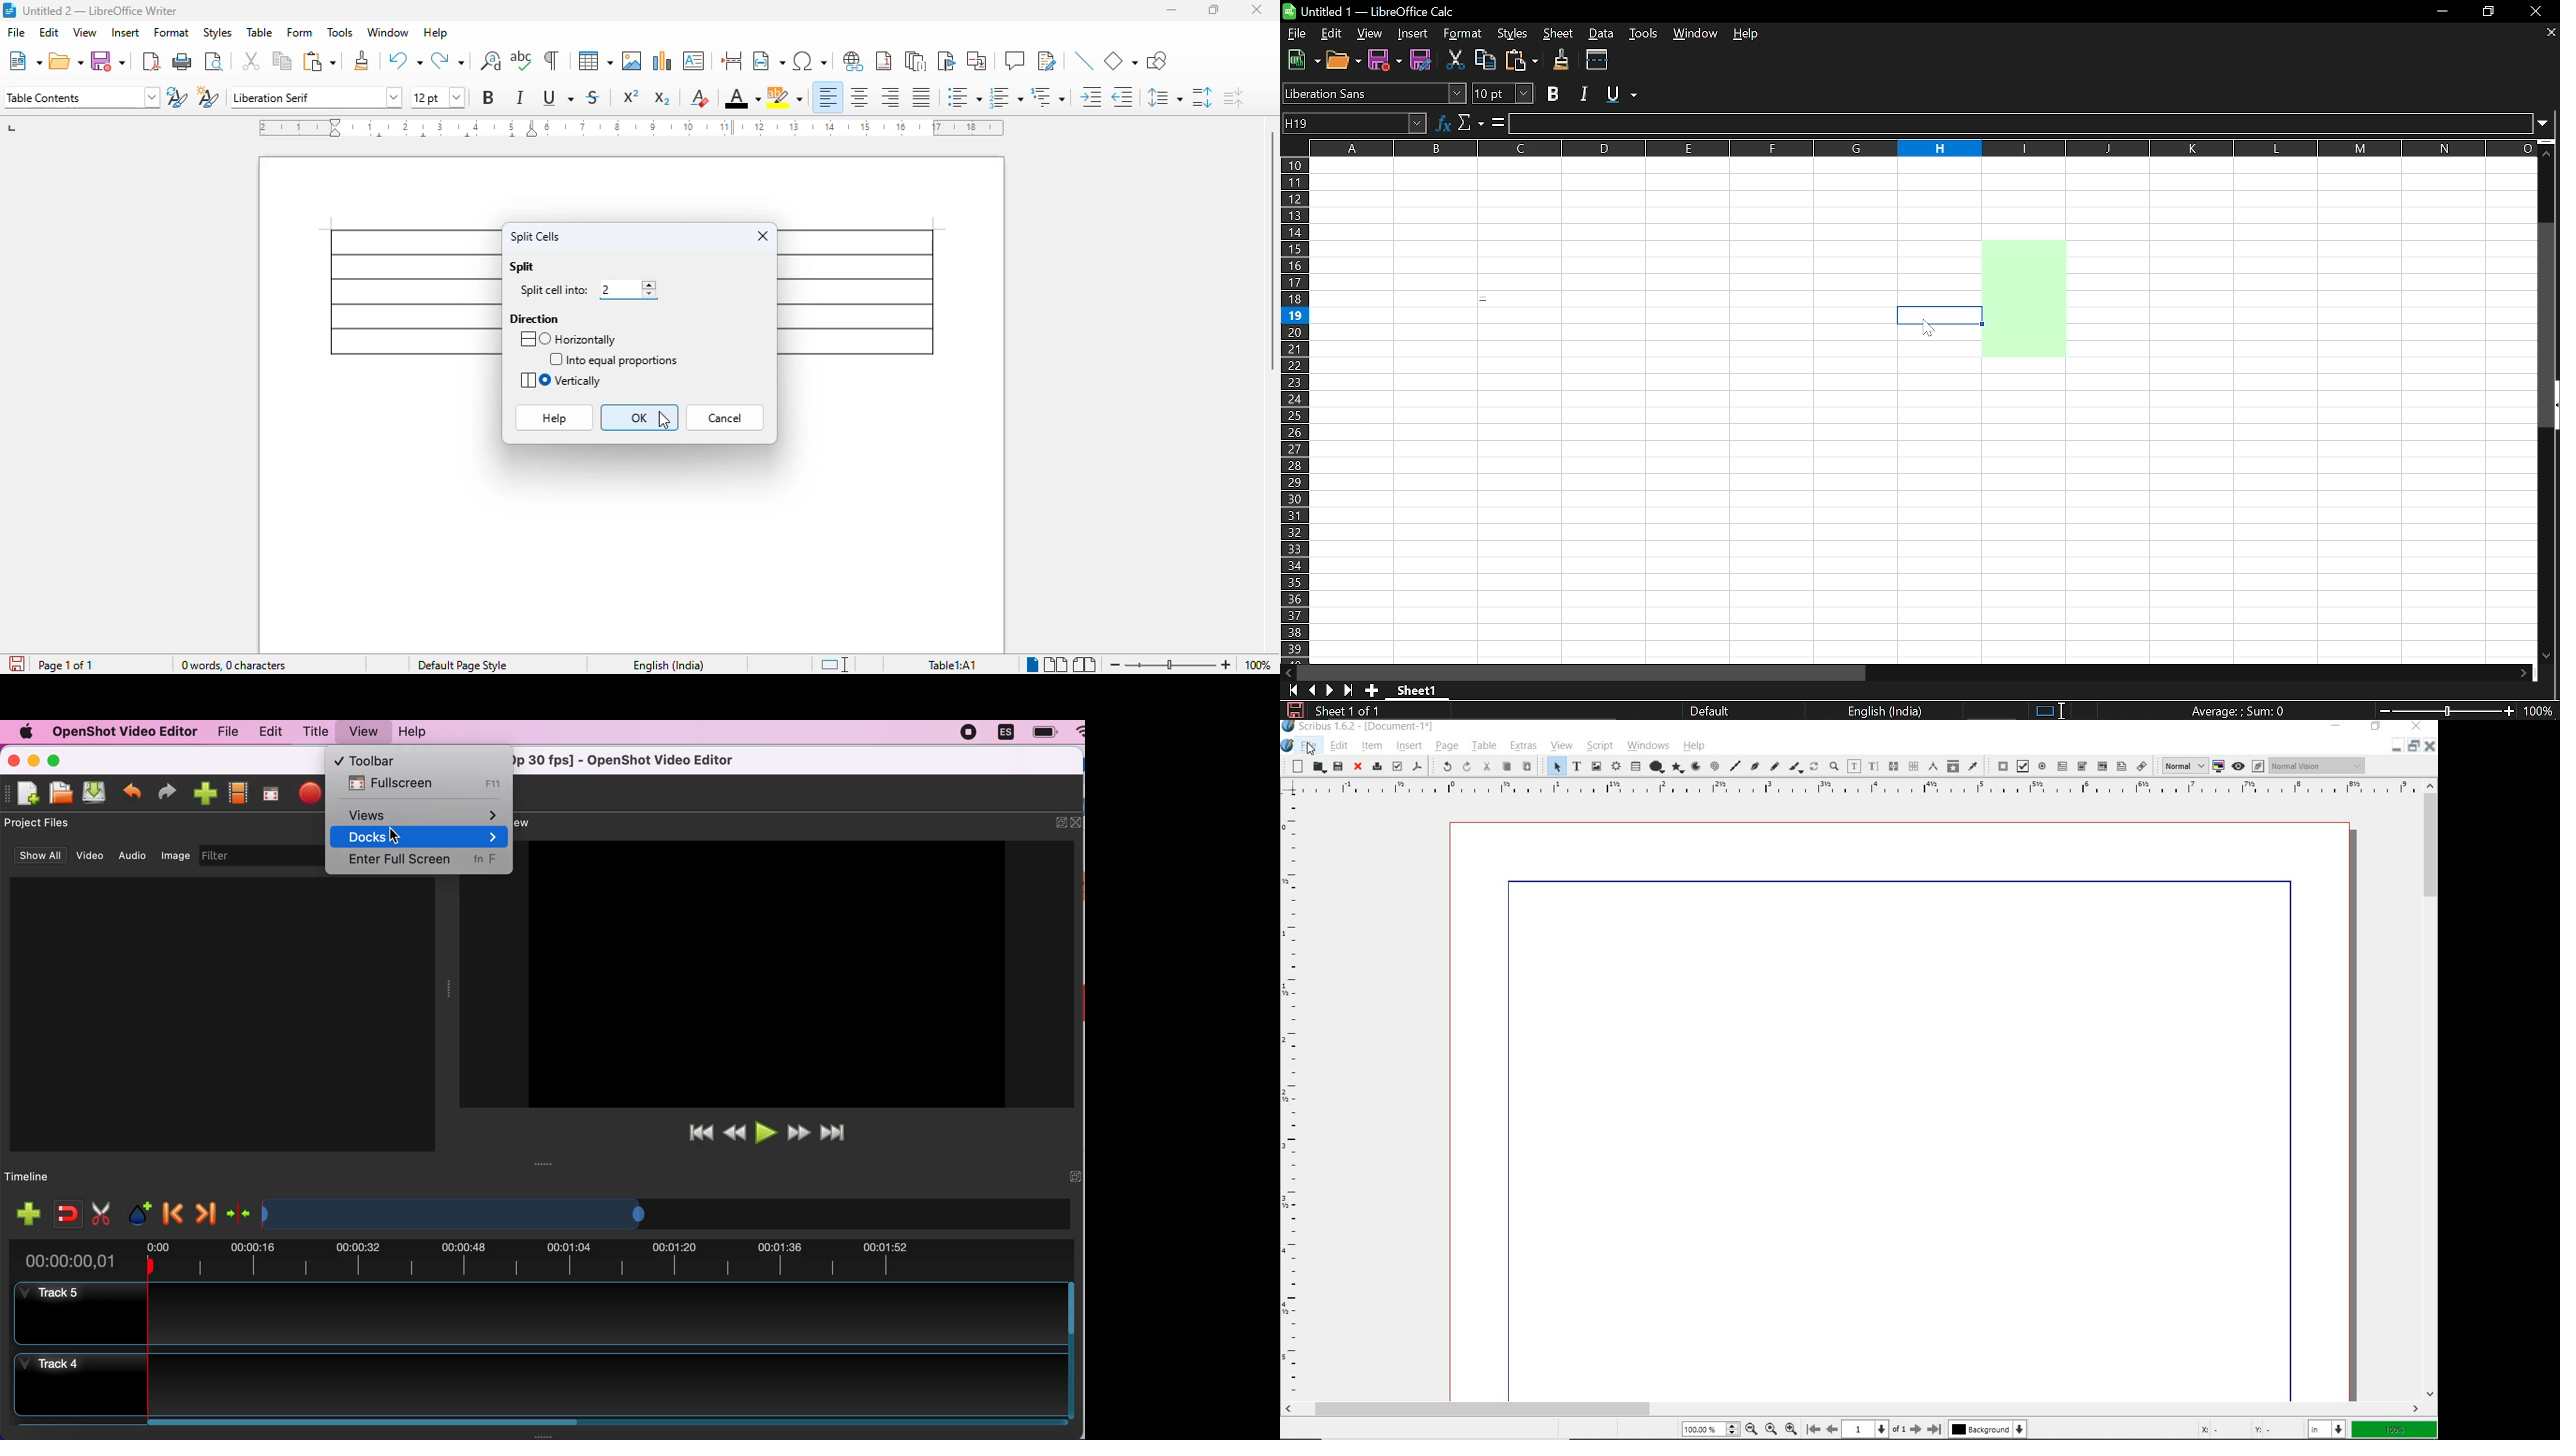  What do you see at coordinates (1752, 1429) in the screenshot?
I see `Zoom Out` at bounding box center [1752, 1429].